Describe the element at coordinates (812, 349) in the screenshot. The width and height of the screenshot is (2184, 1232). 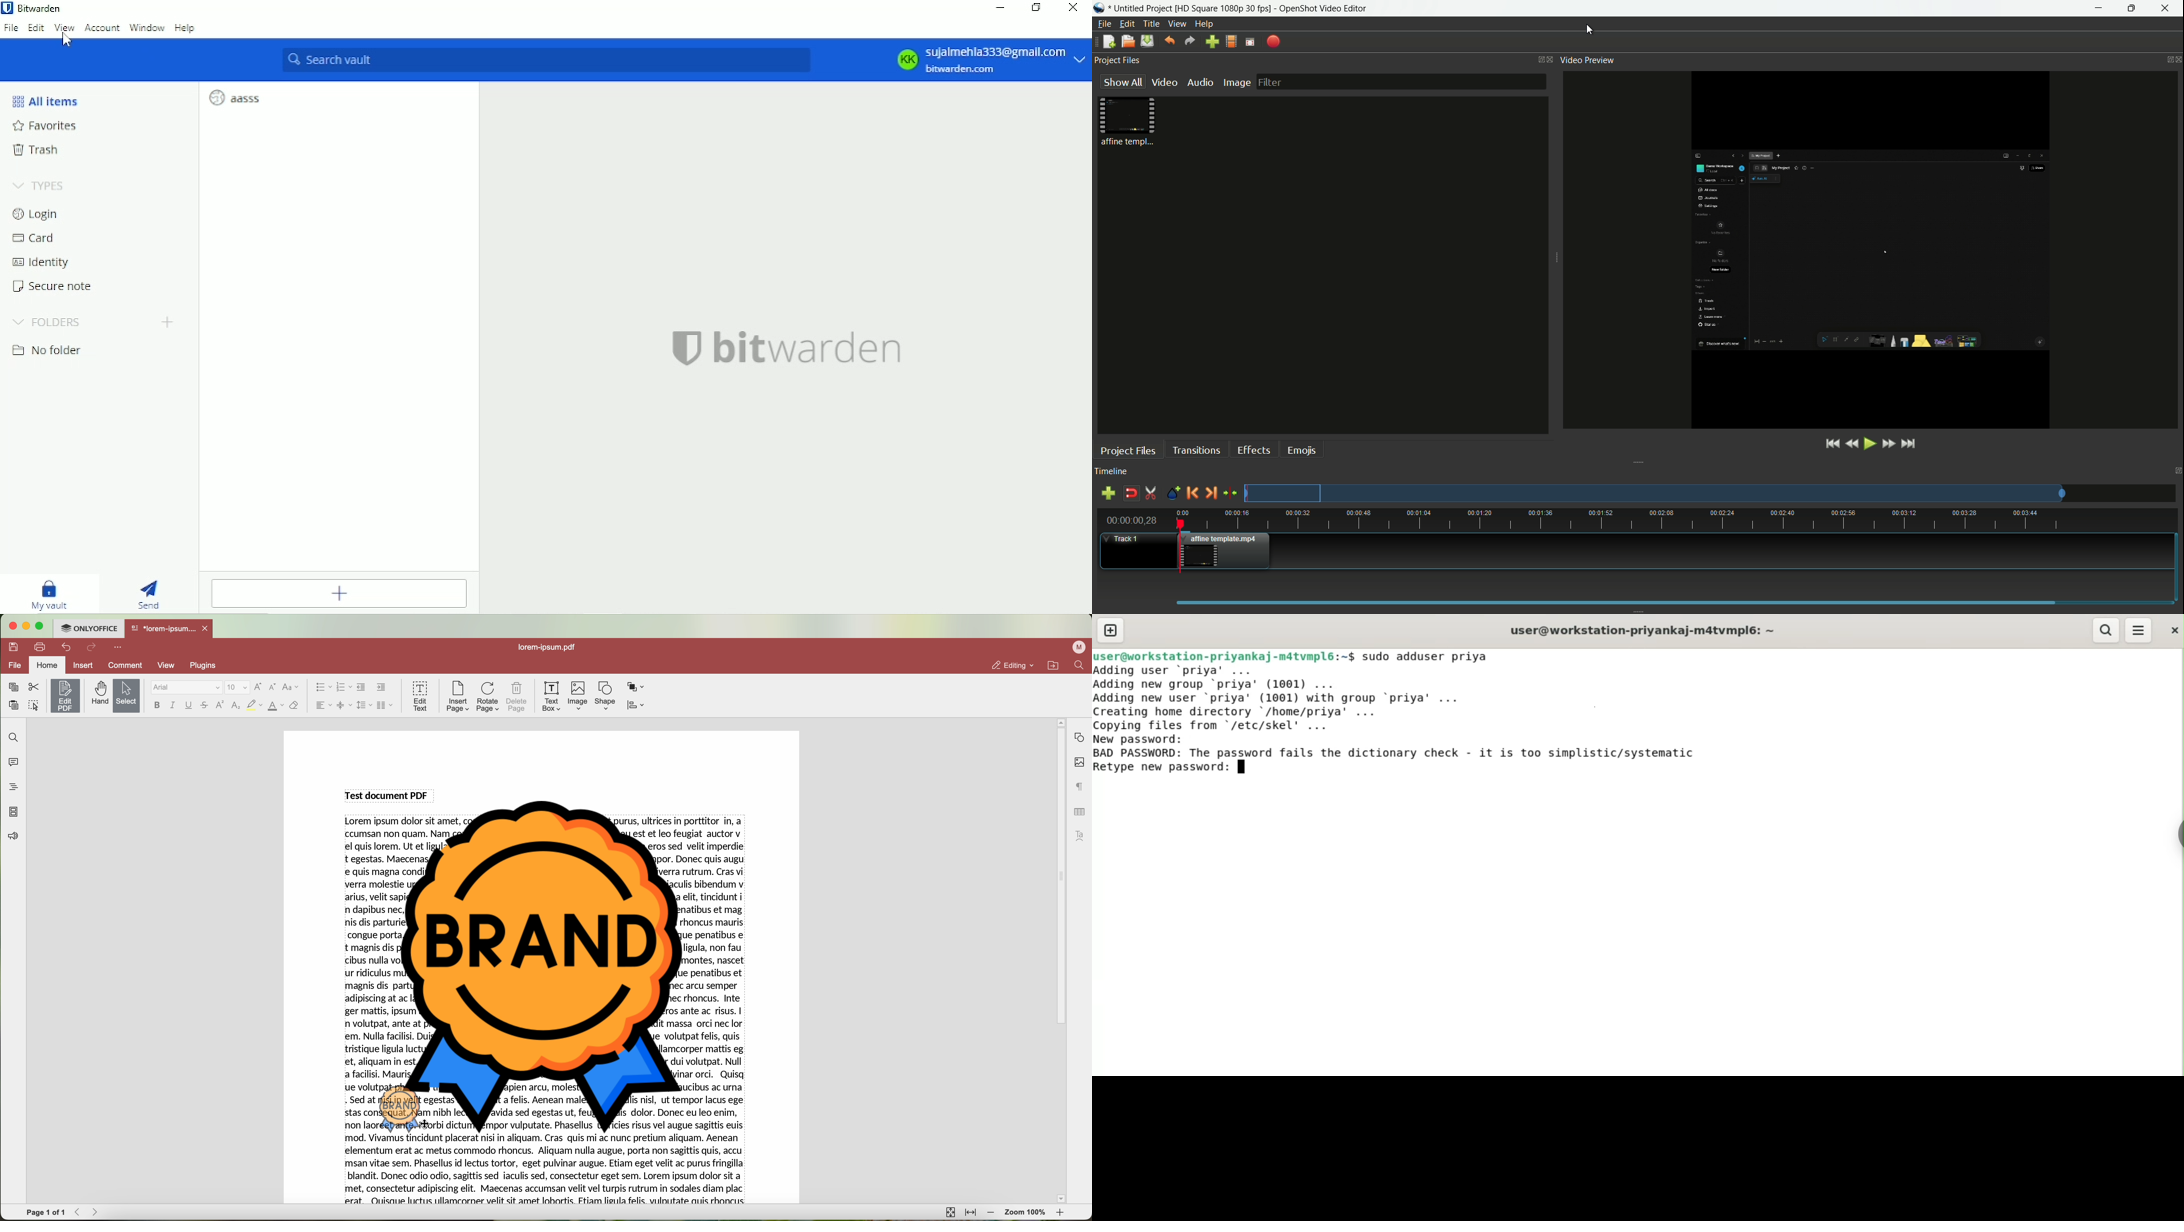
I see `bitwarden` at that location.